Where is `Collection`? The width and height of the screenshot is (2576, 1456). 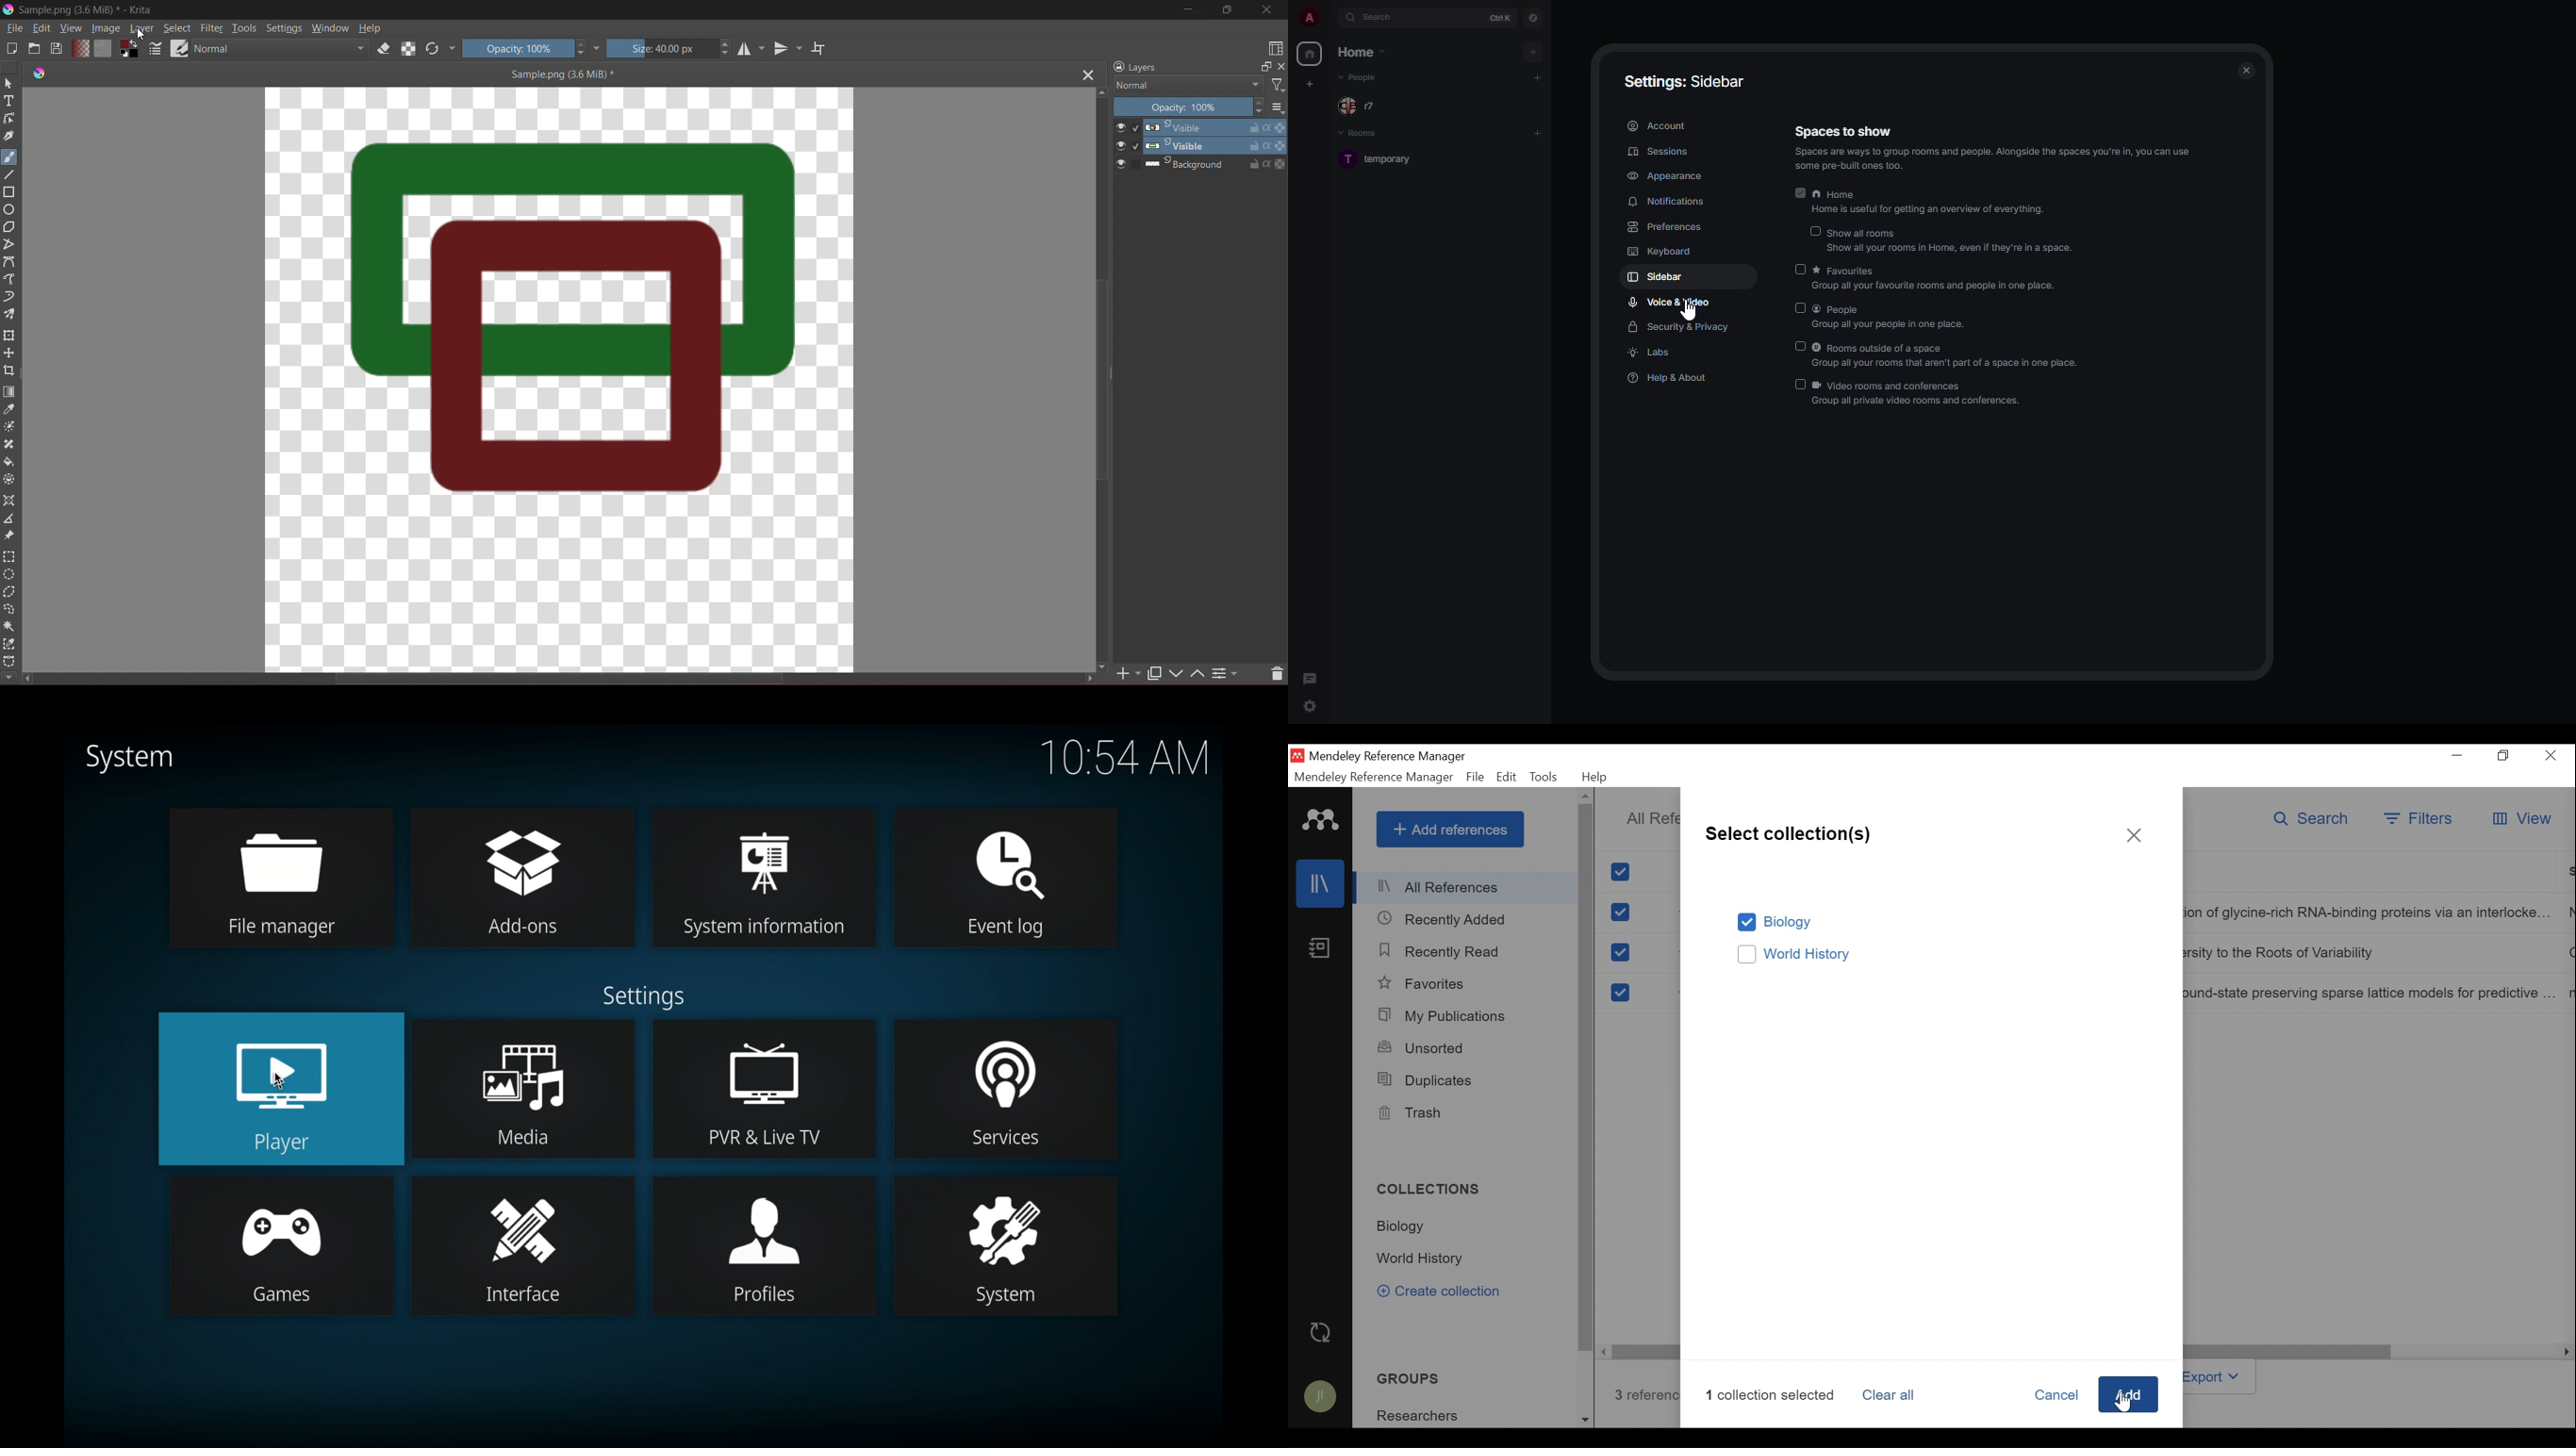
Collection is located at coordinates (1406, 1227).